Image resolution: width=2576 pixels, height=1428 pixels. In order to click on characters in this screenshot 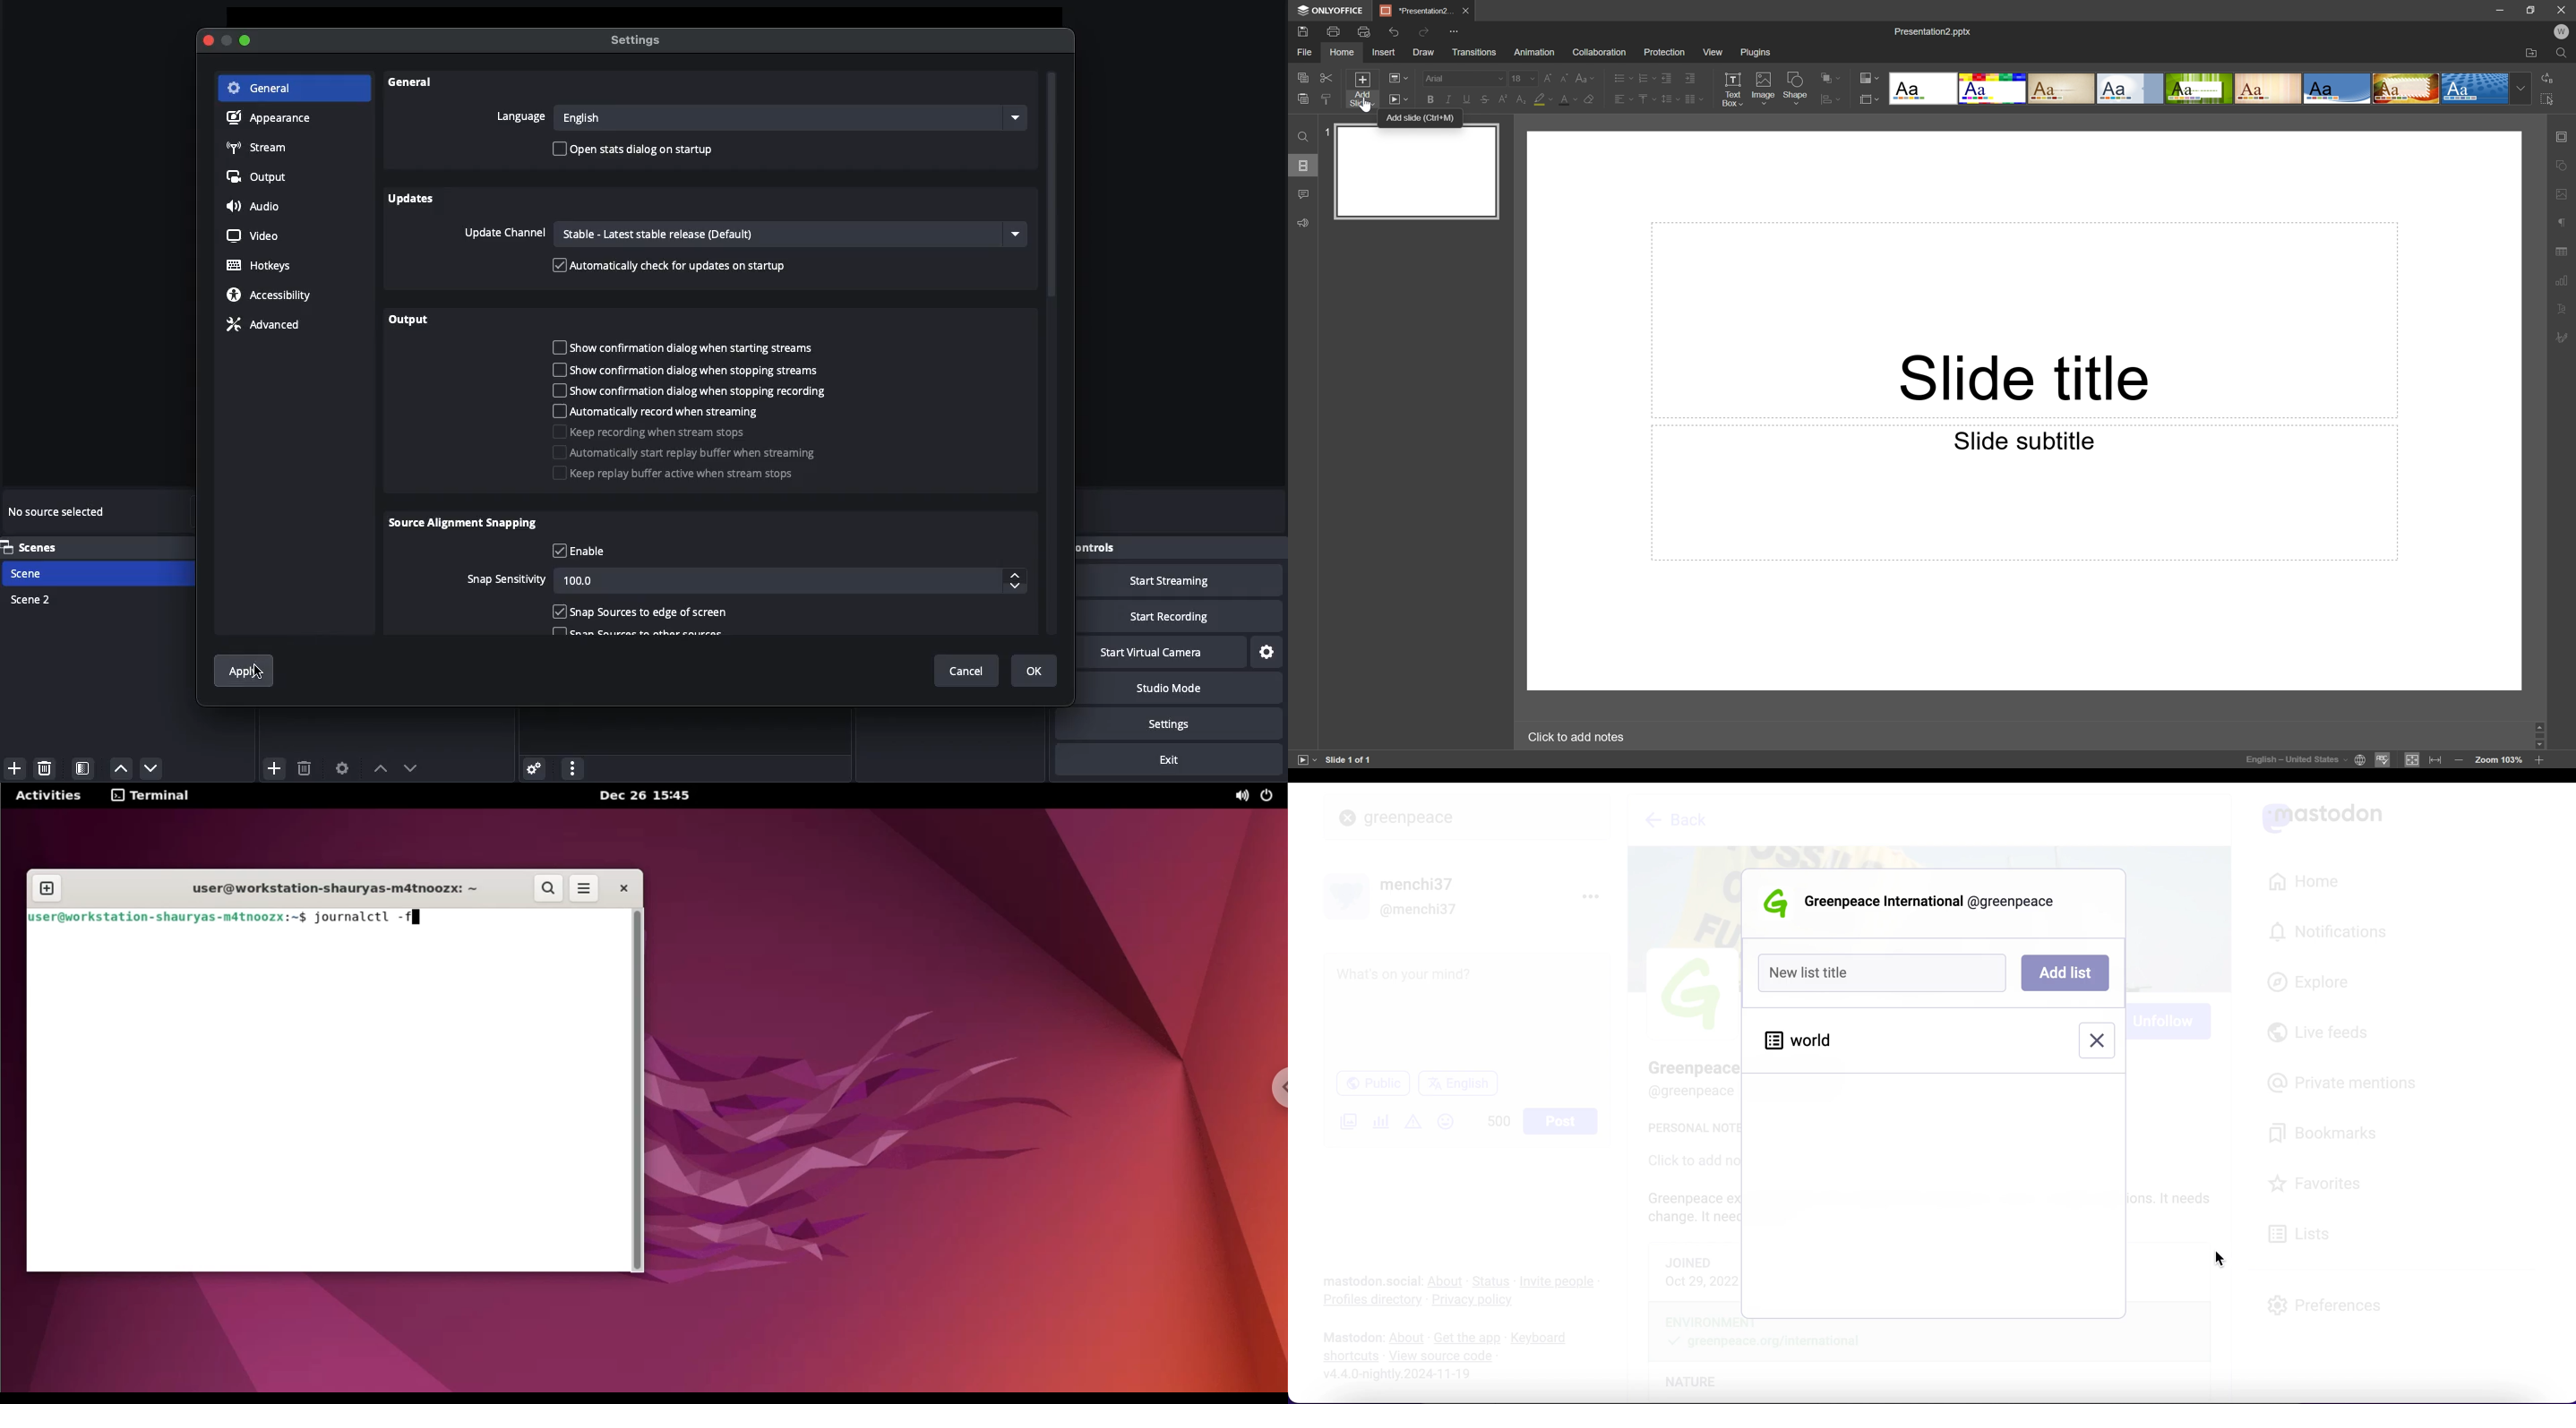, I will do `click(1499, 1123)`.